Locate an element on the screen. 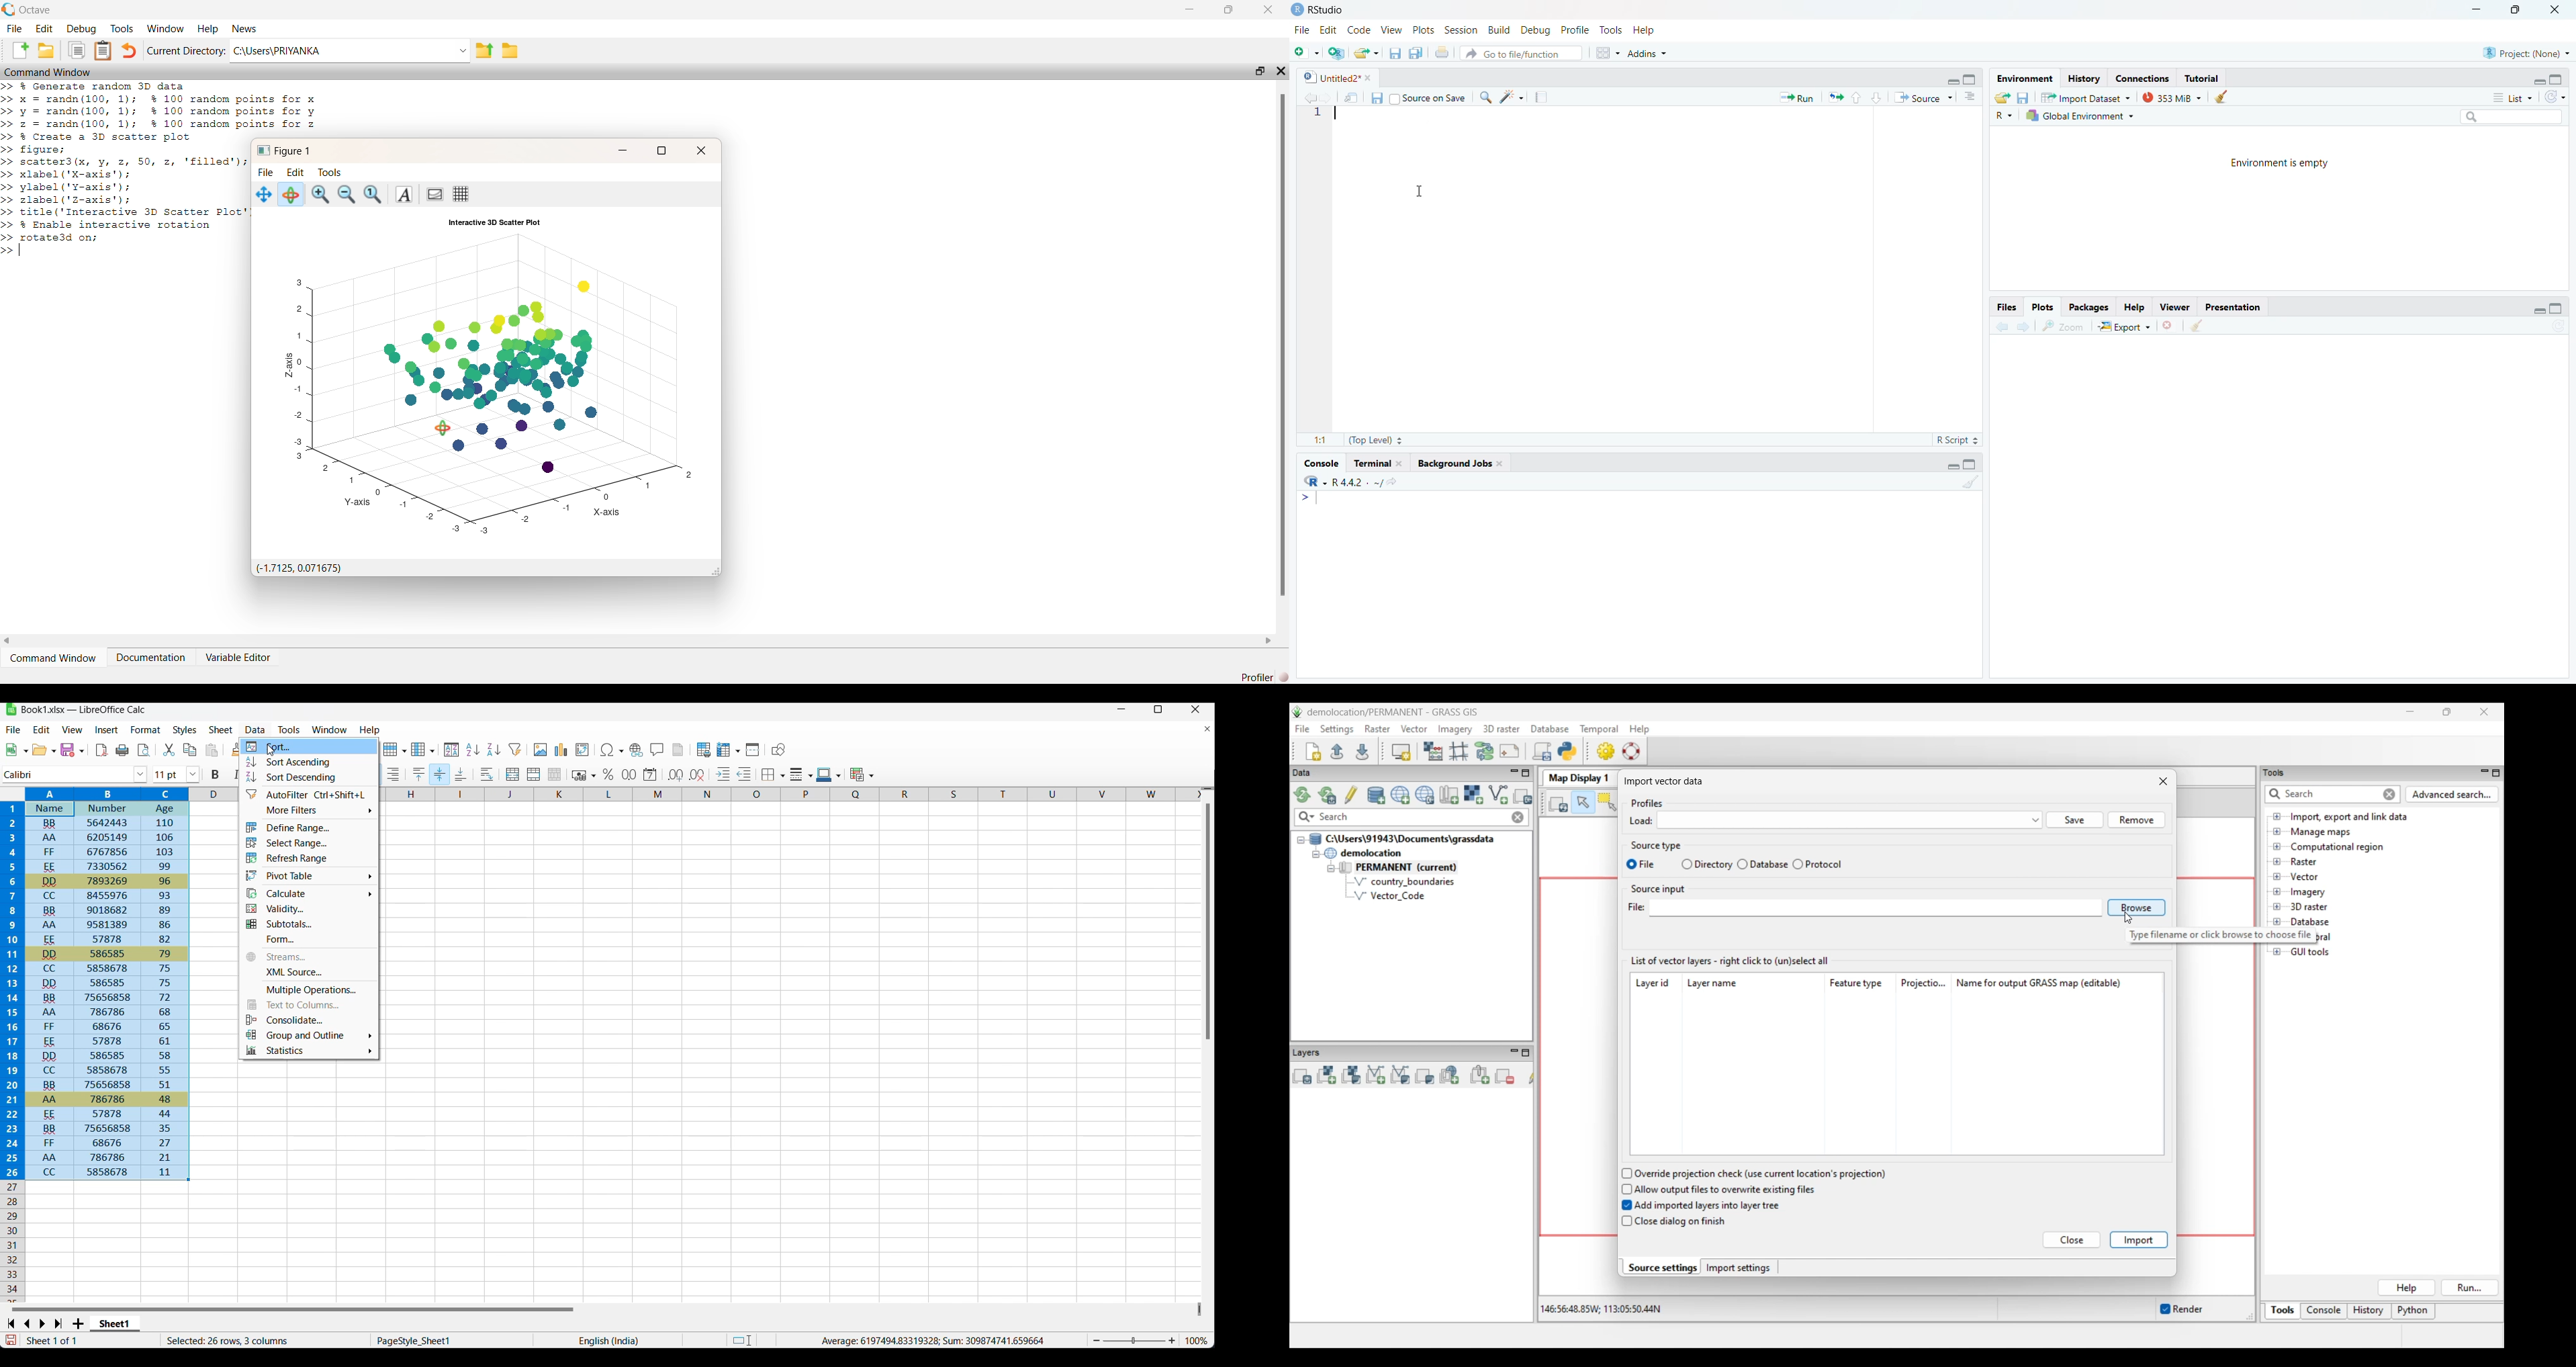 The image size is (2576, 1372). clear console is located at coordinates (1972, 483).